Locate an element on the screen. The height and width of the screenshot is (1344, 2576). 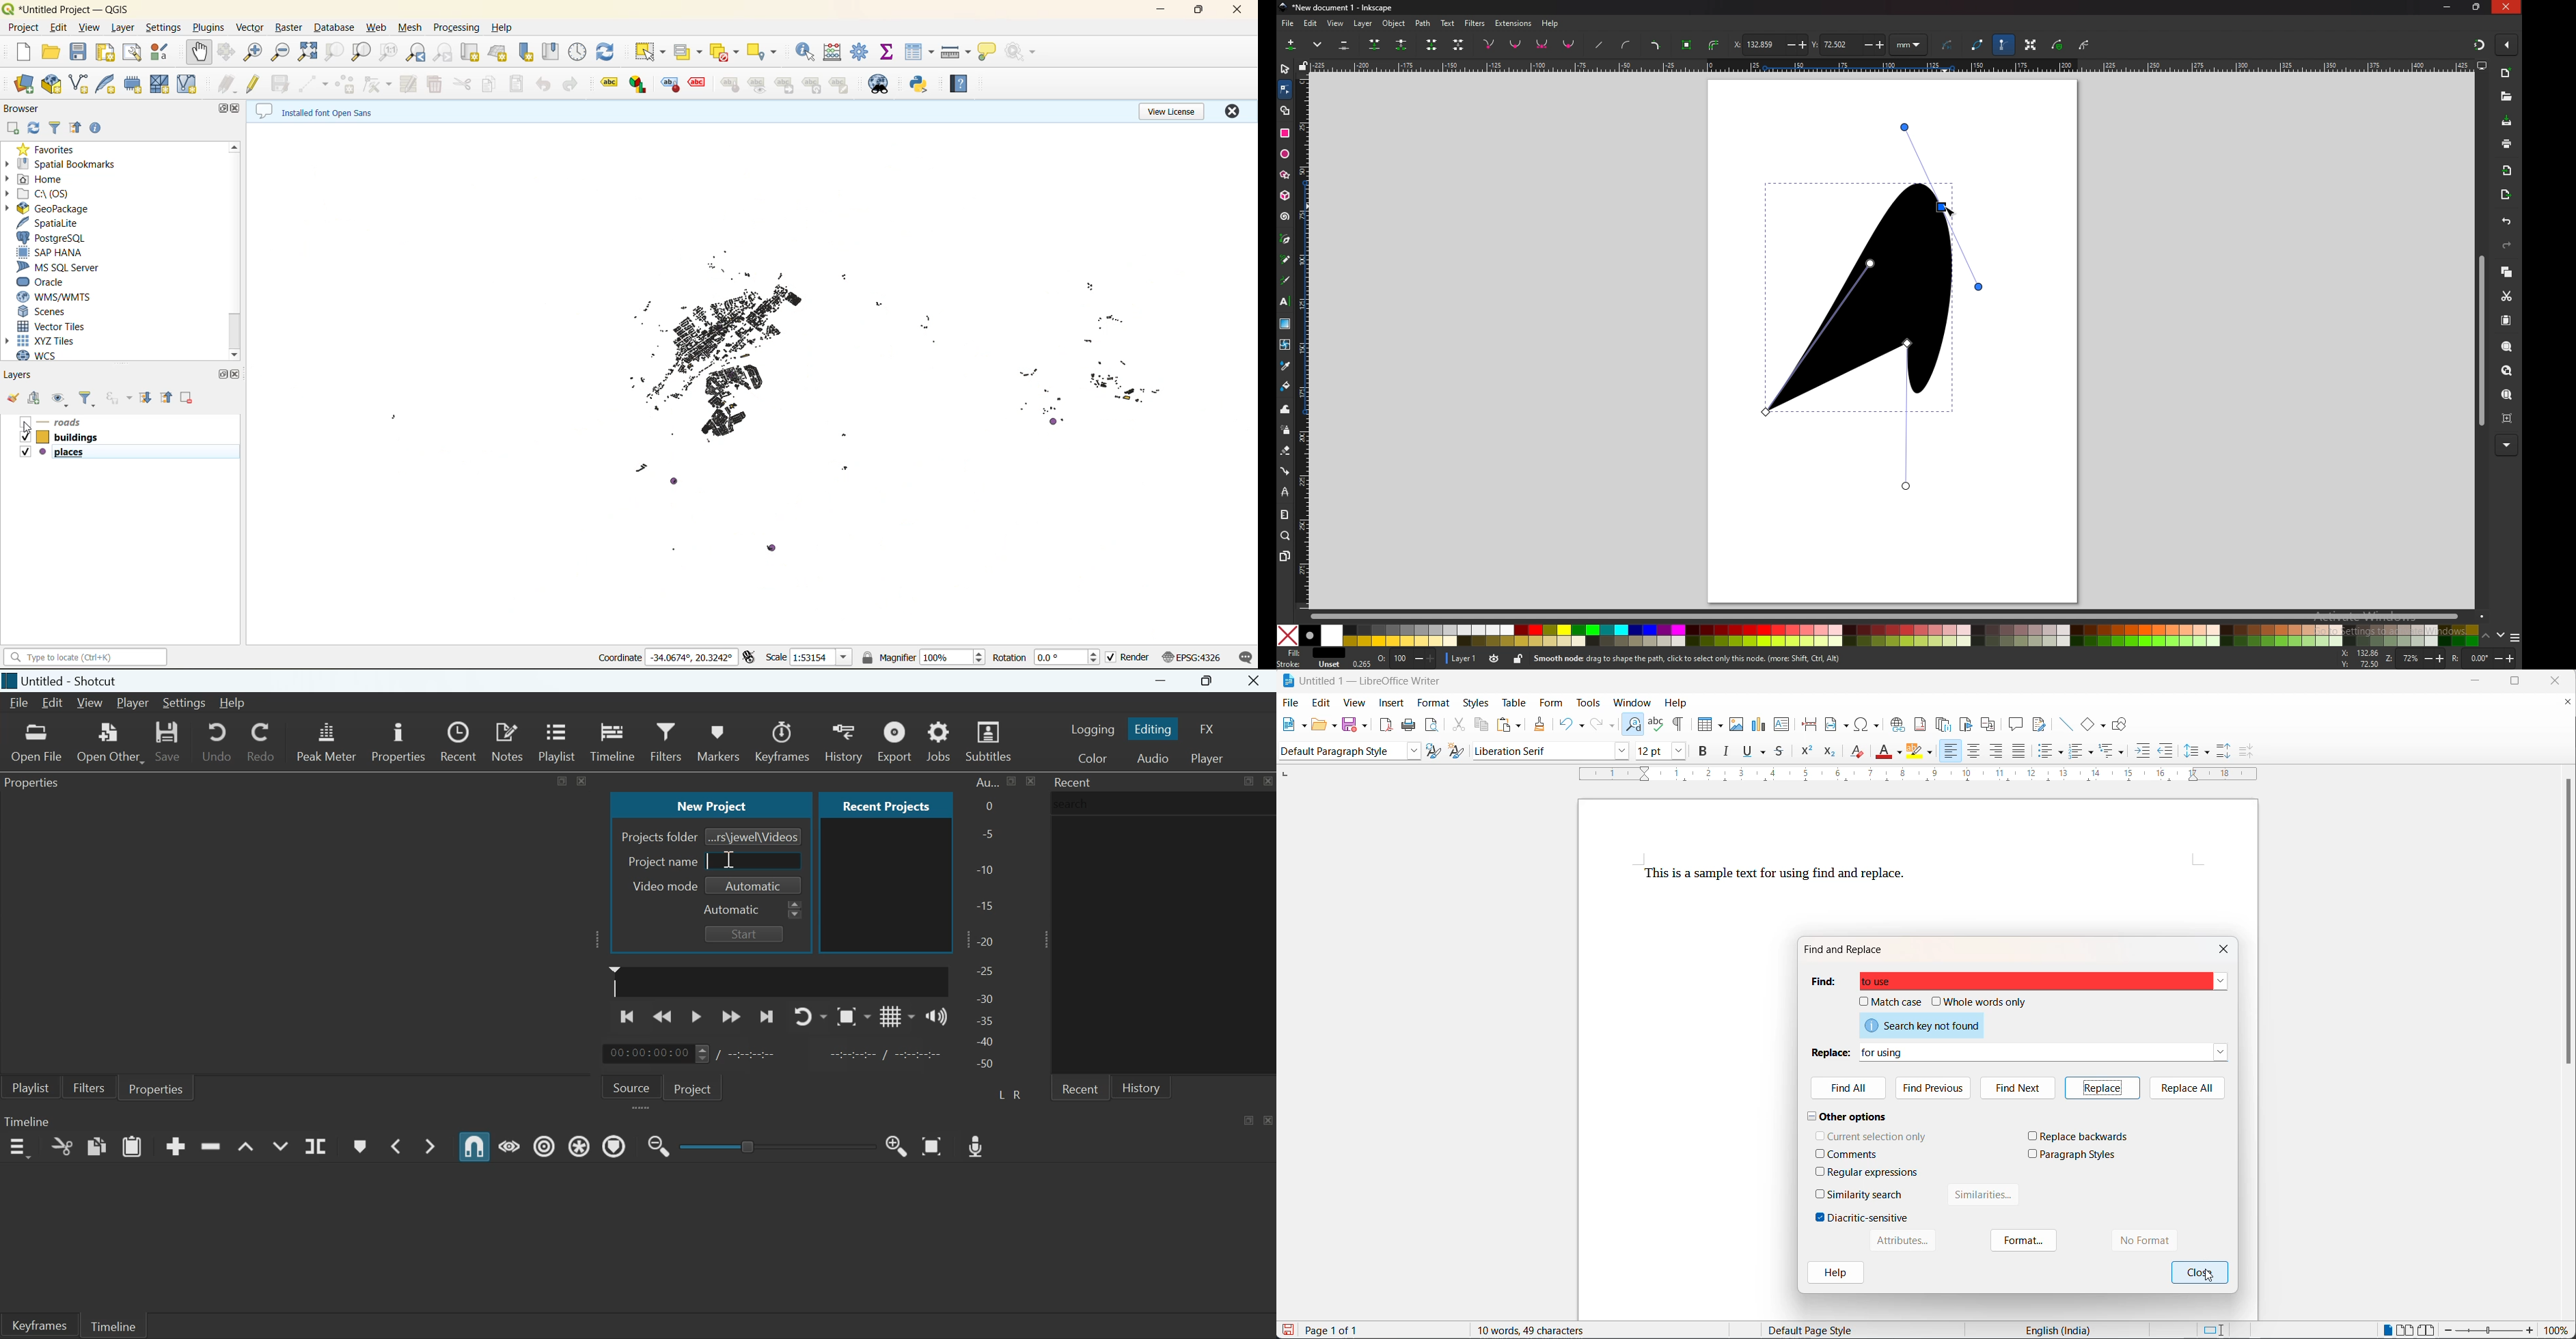
Untitled -  Shotcut is located at coordinates (73, 681).